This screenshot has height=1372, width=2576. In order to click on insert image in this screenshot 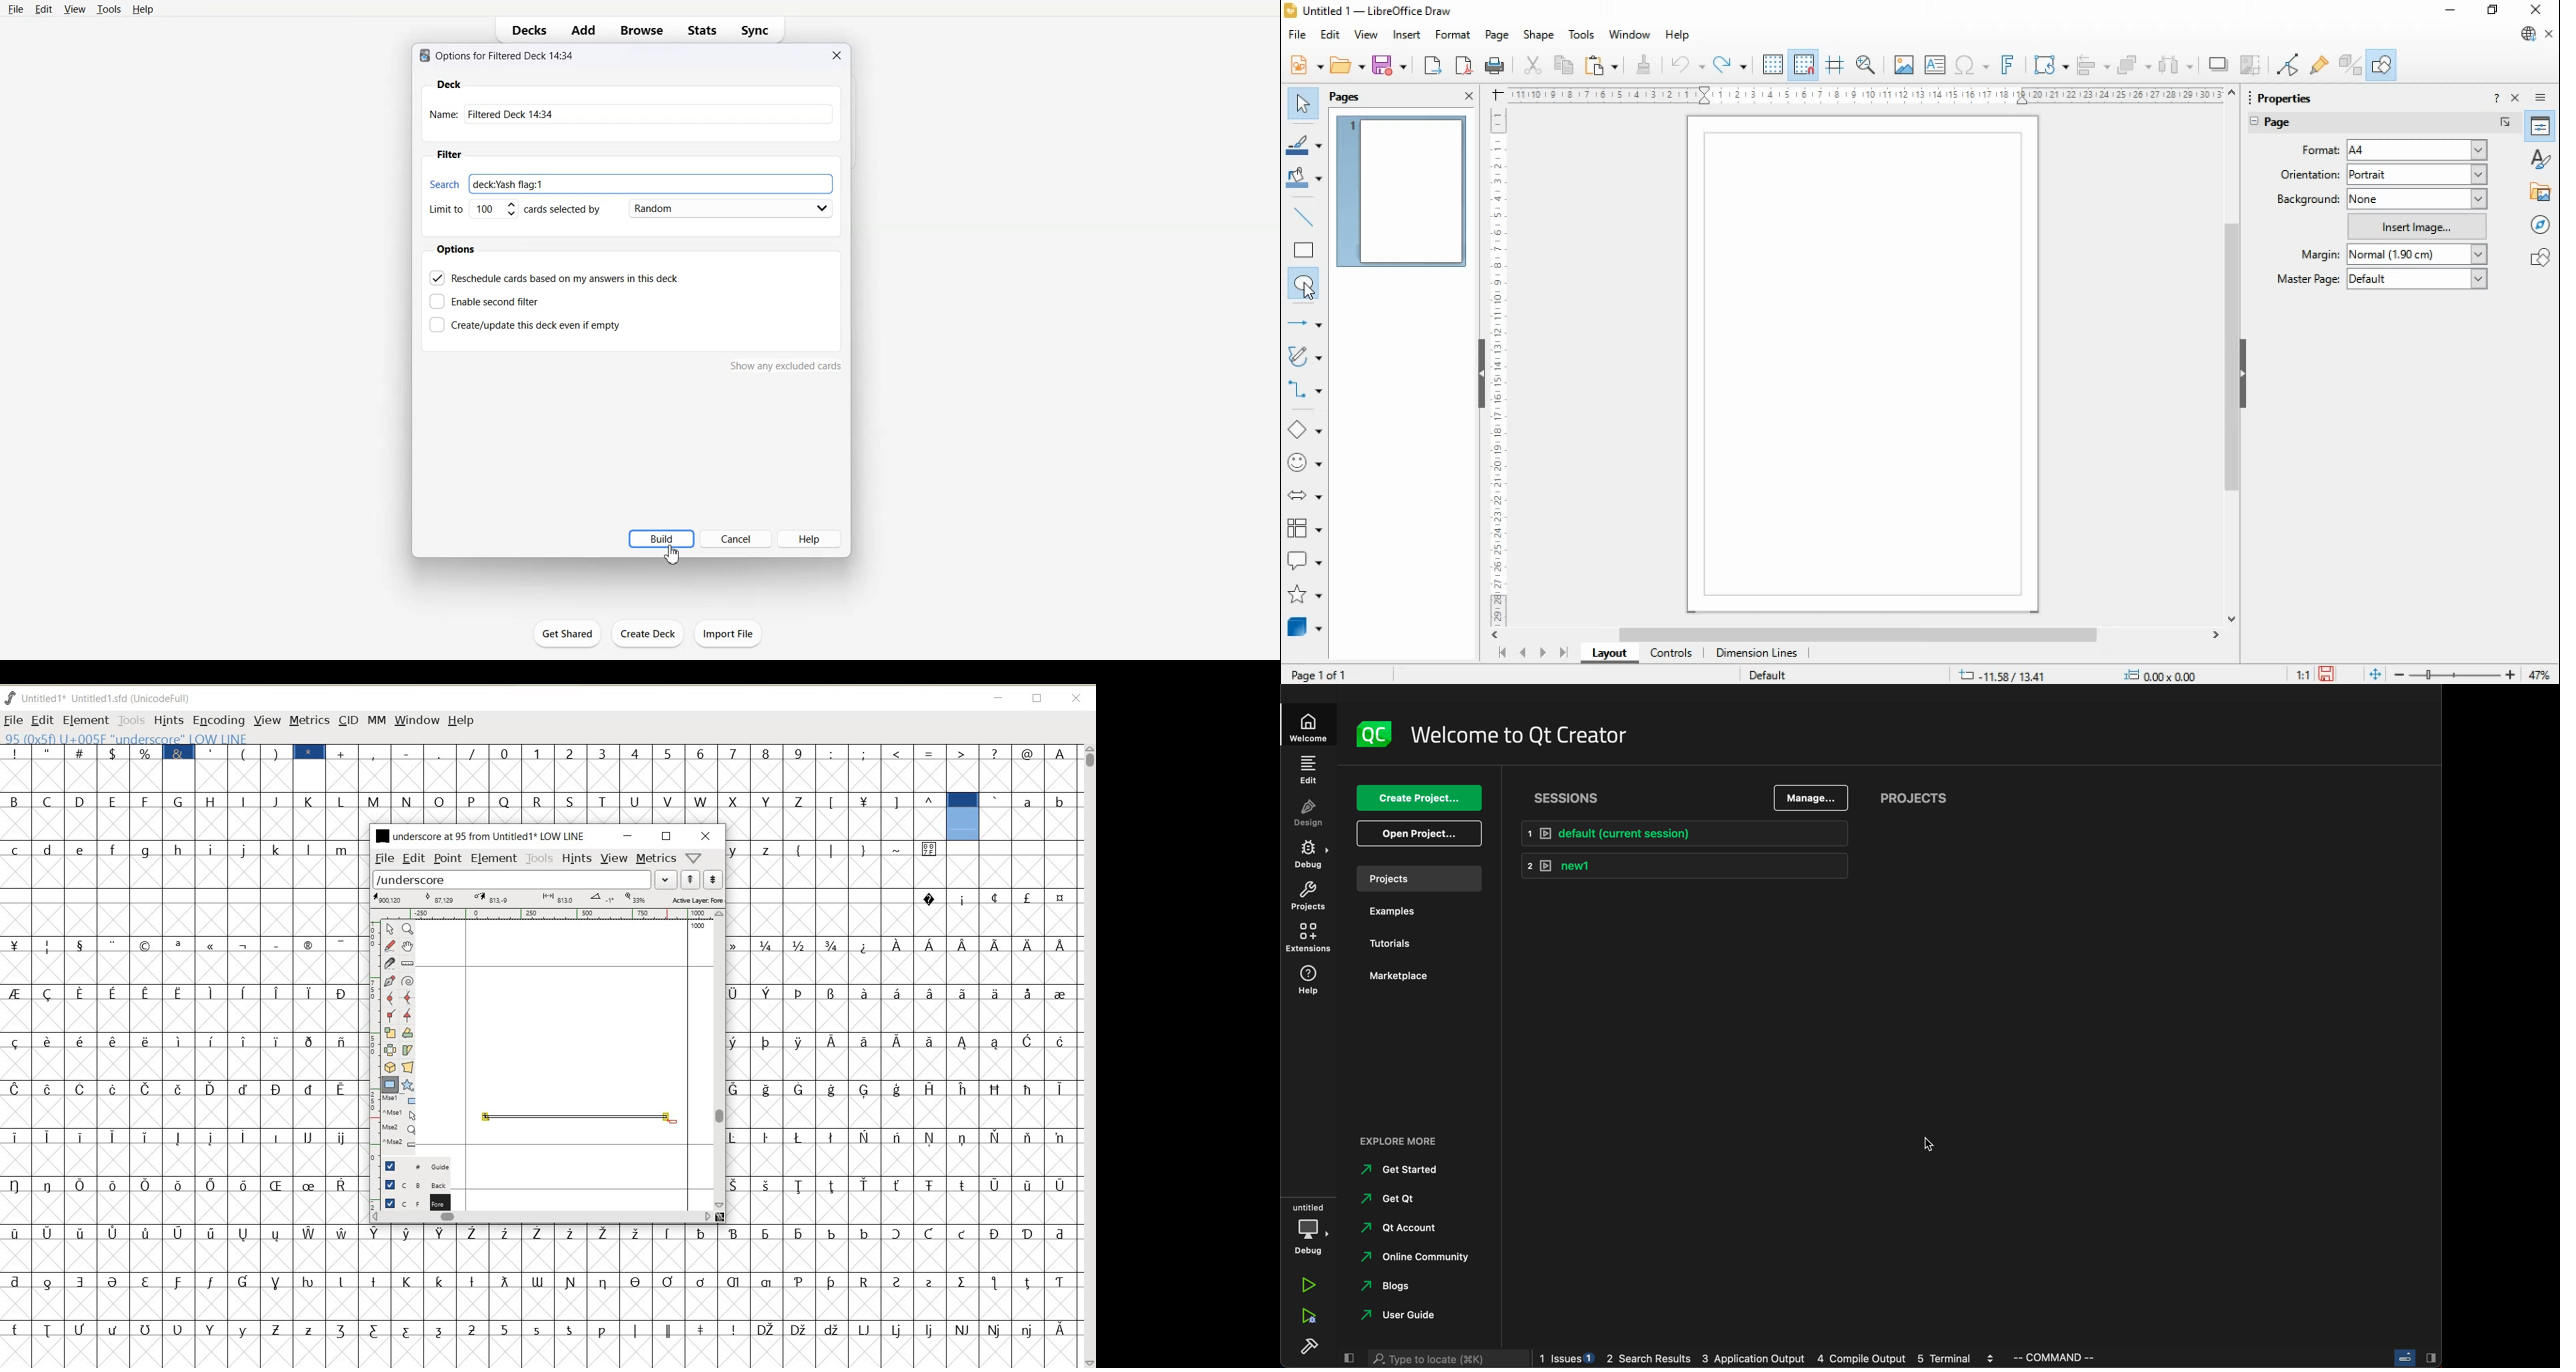, I will do `click(2418, 226)`.